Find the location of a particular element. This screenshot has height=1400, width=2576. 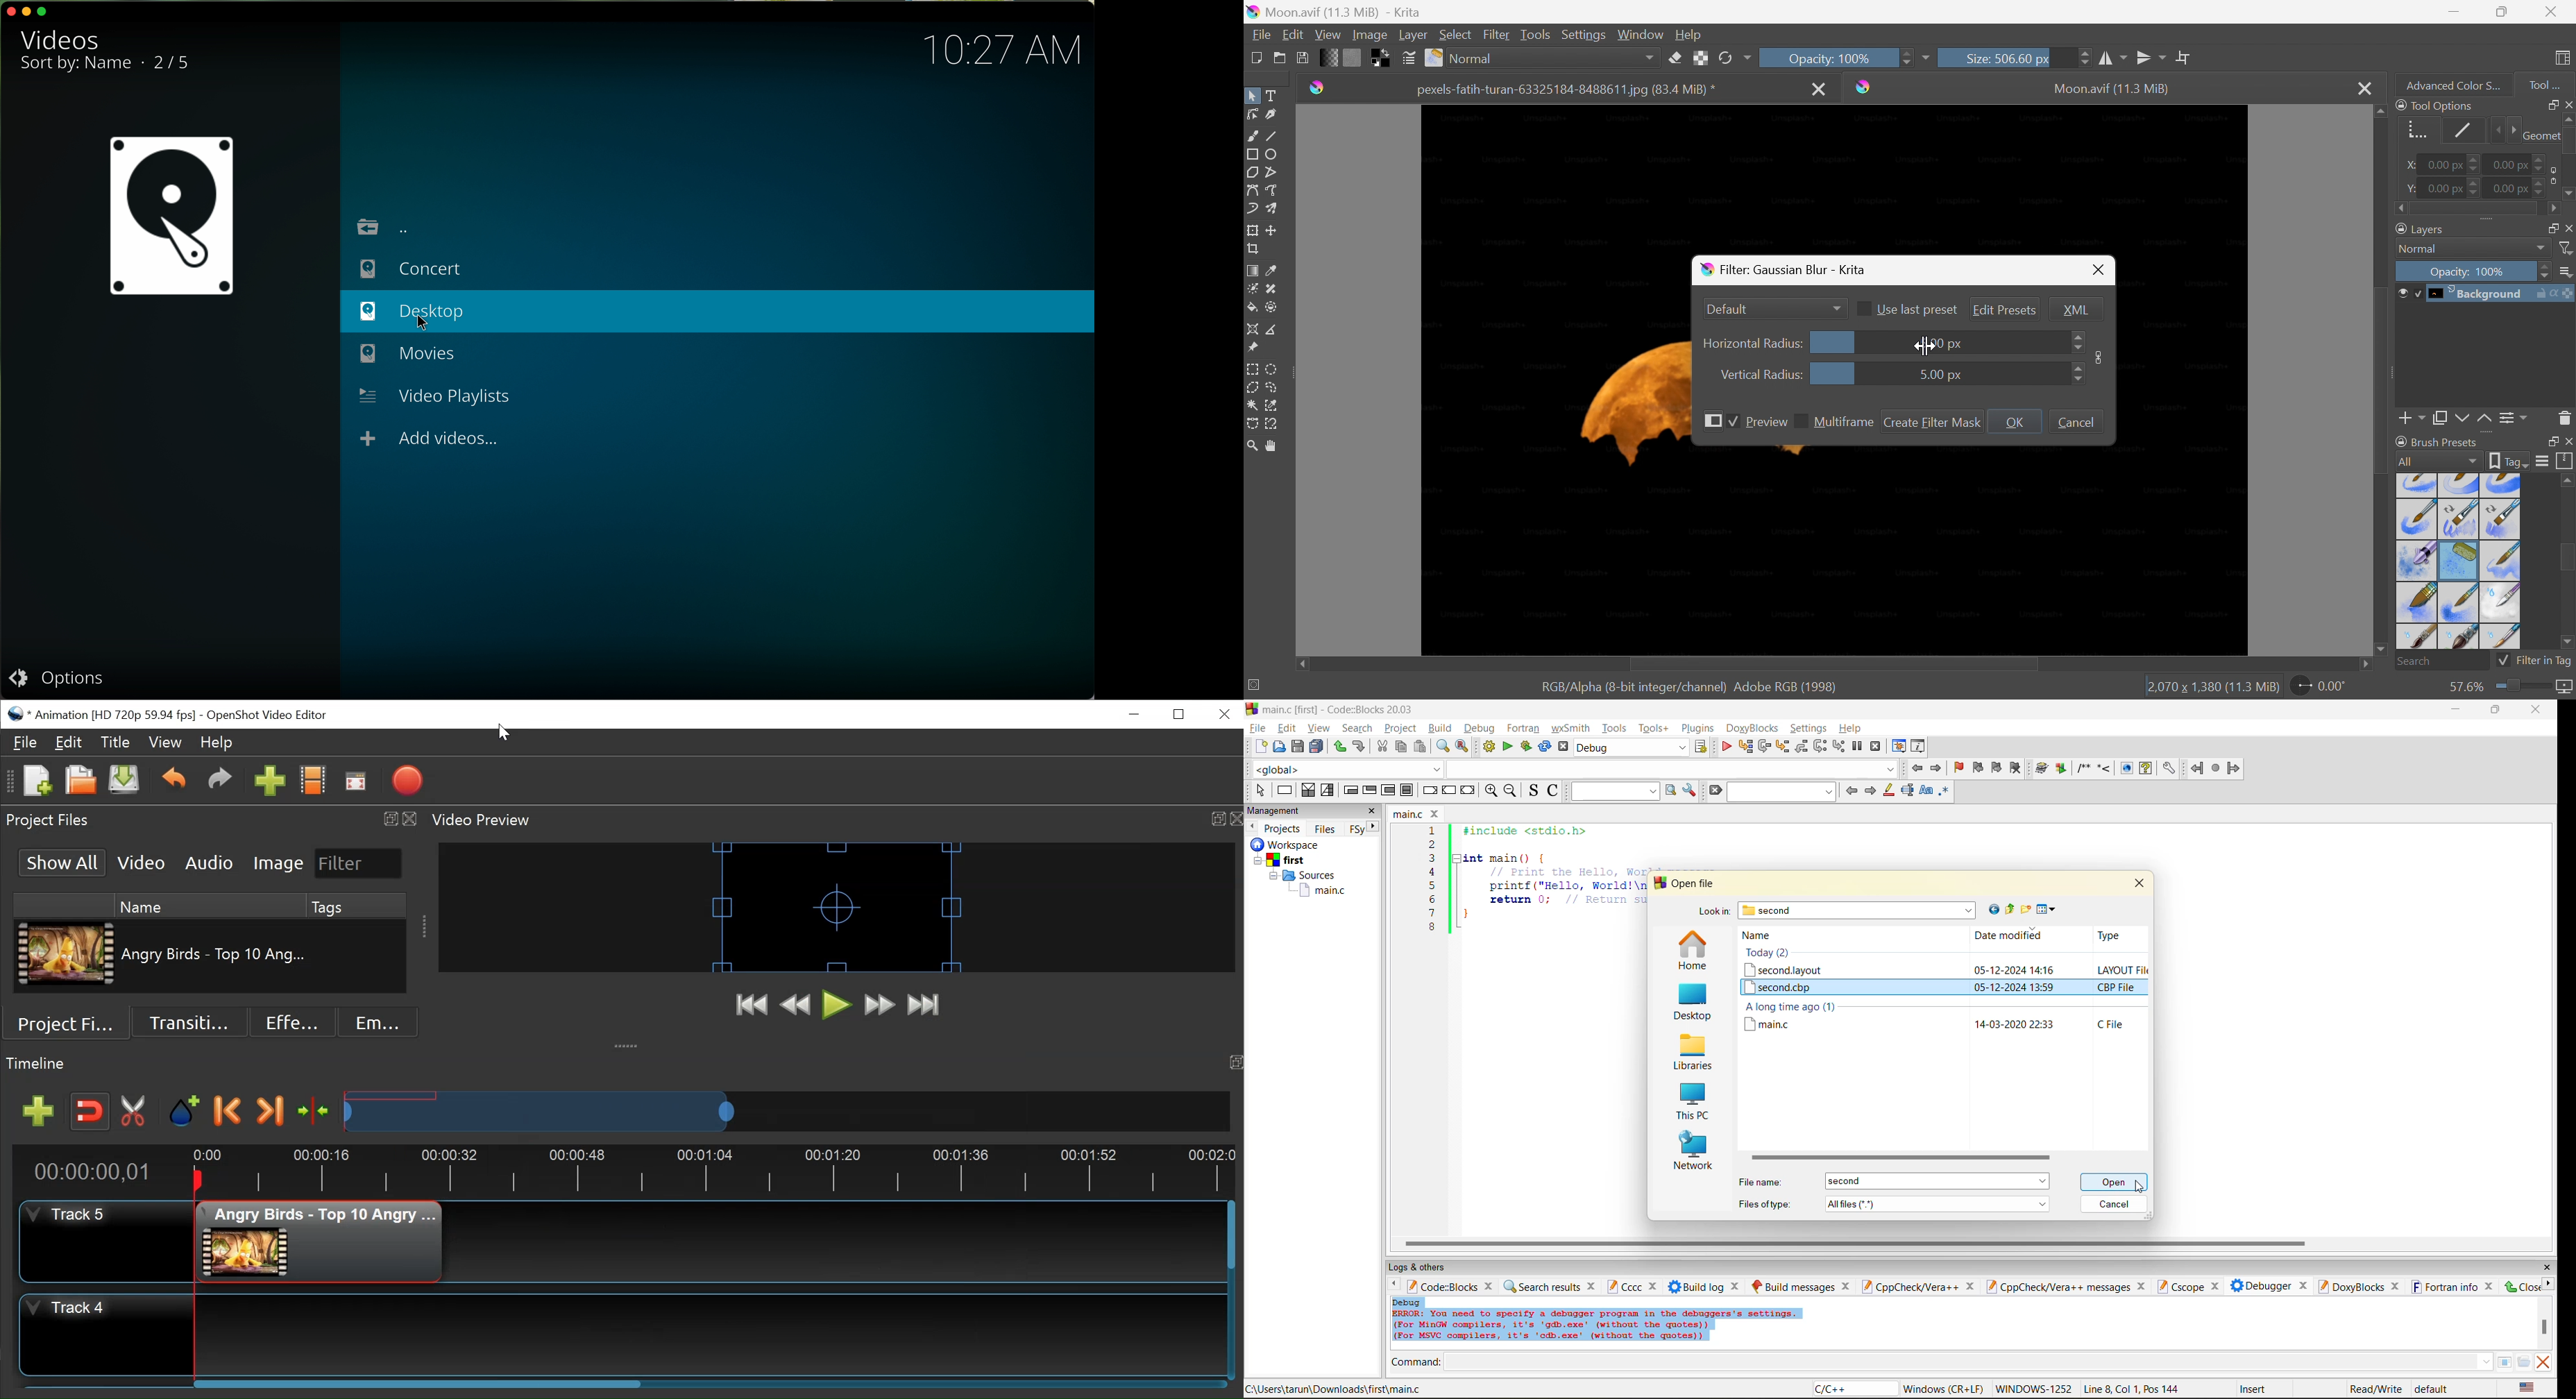

Thumbnail size is located at coordinates (2565, 272).